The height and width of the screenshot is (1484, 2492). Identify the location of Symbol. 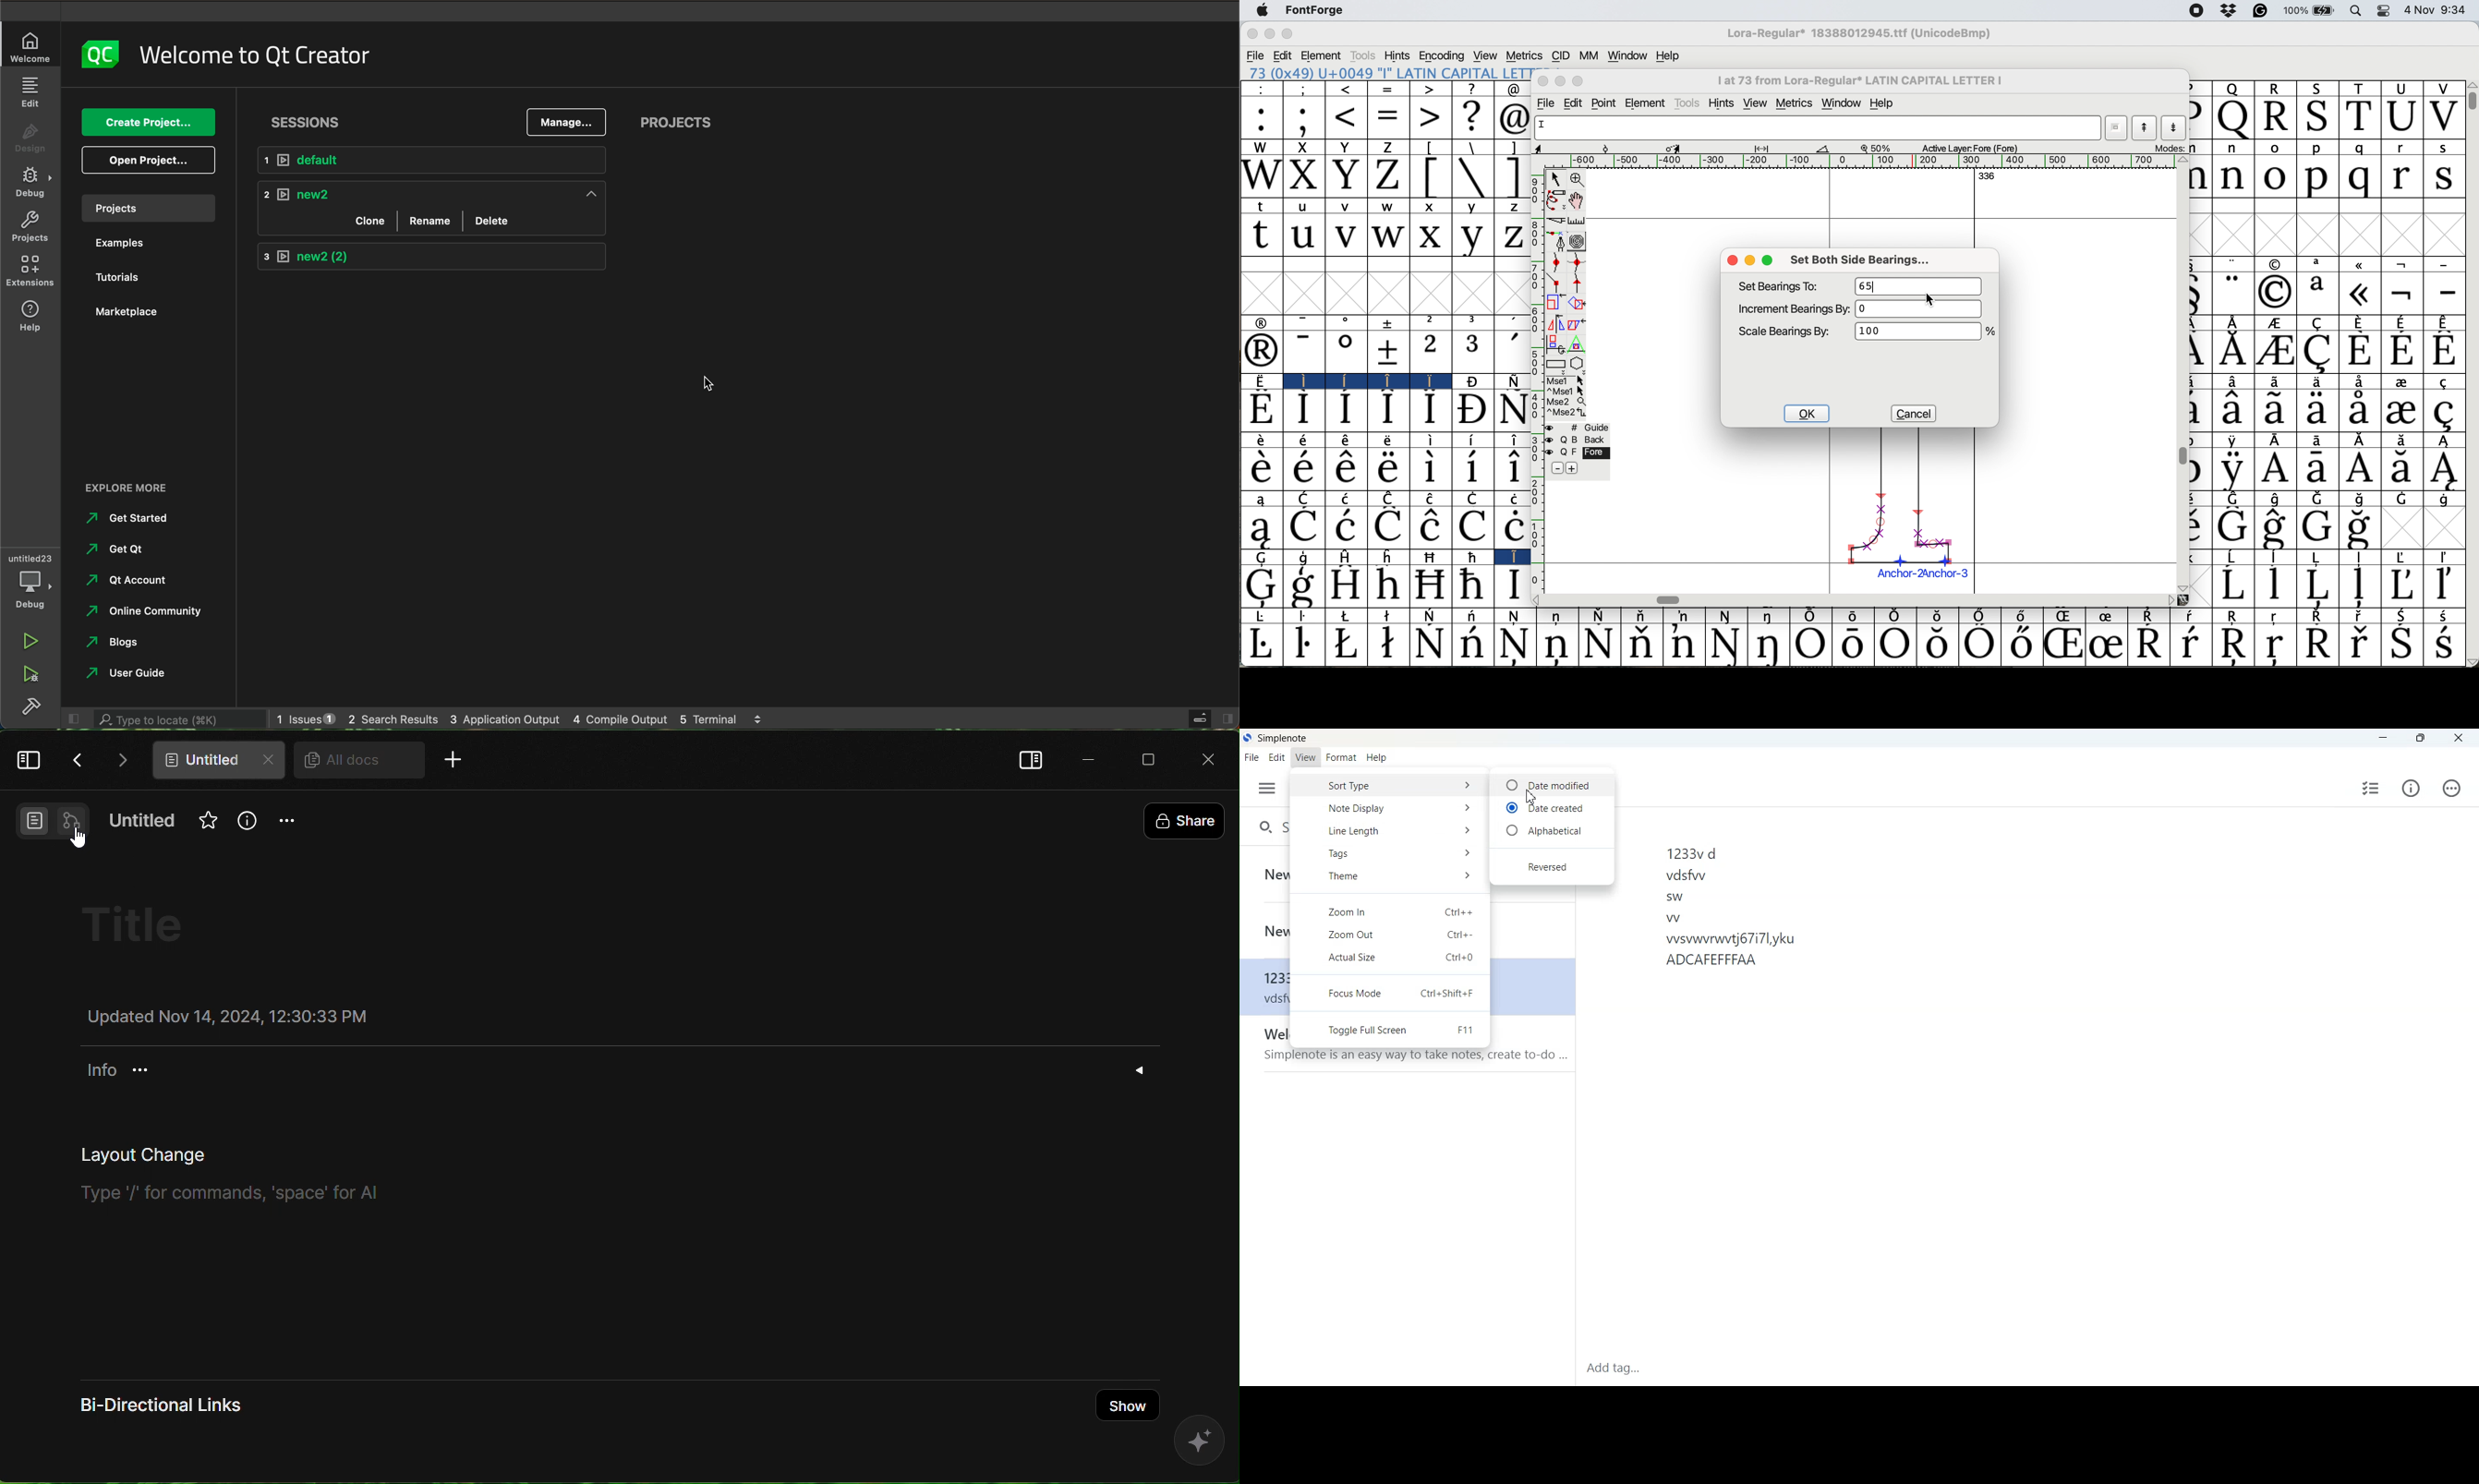
(1388, 351).